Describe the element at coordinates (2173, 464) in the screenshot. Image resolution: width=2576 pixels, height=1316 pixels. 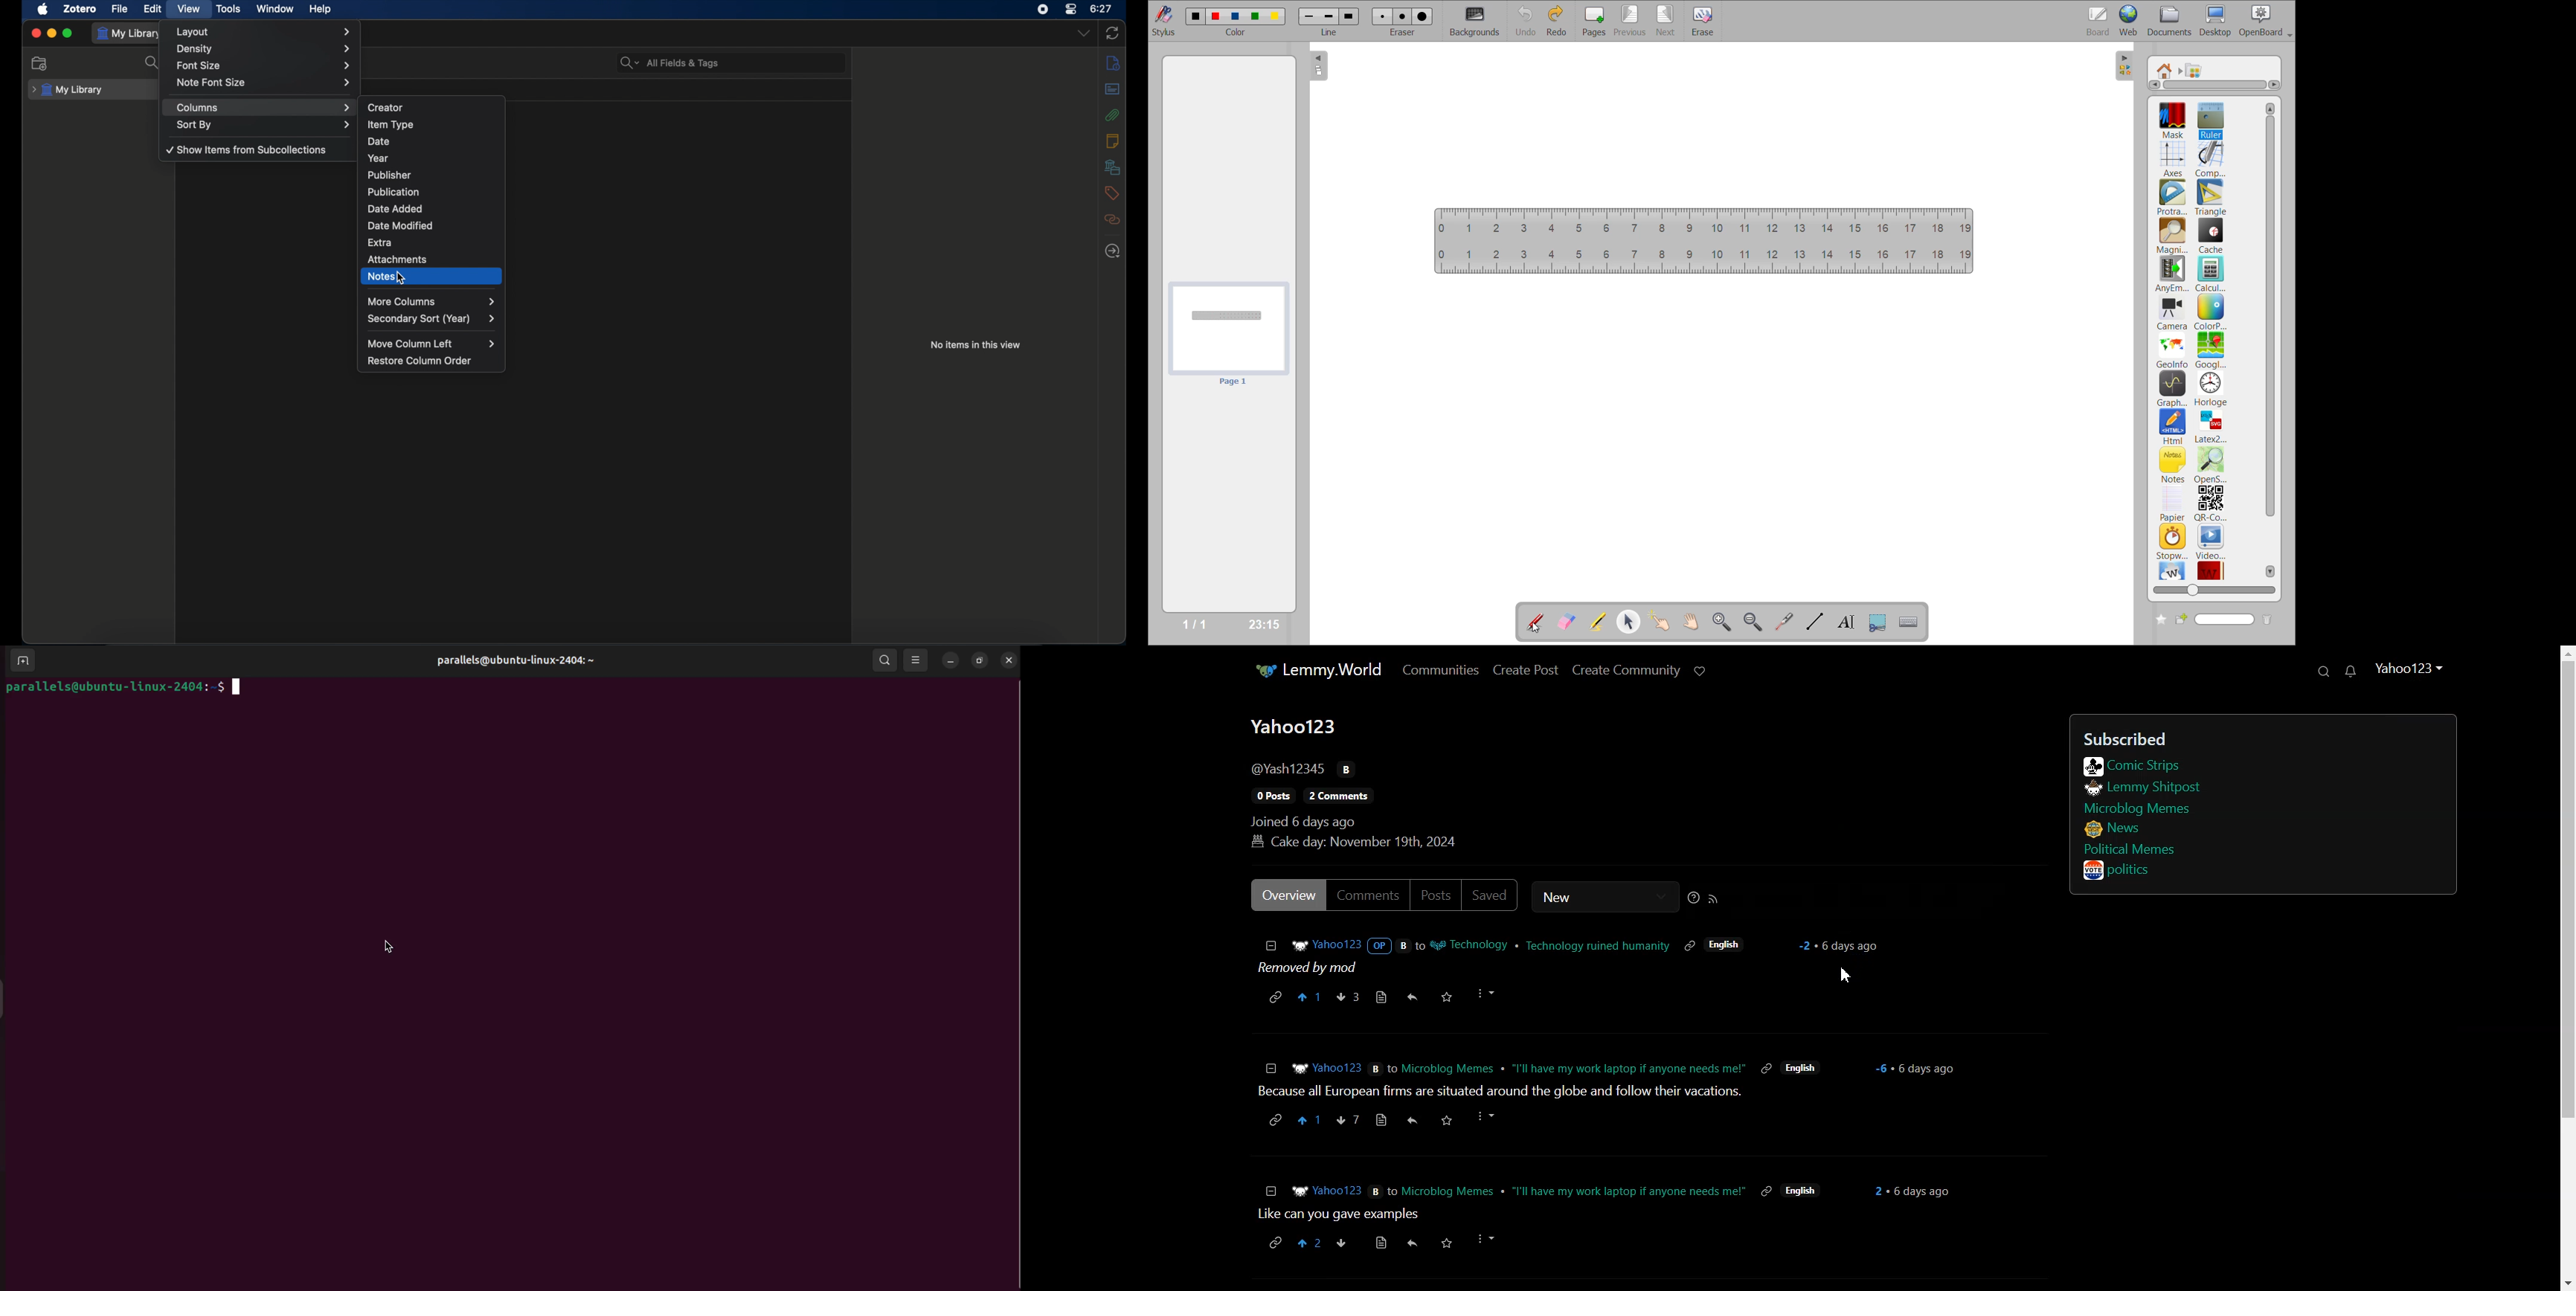
I see `notes` at that location.